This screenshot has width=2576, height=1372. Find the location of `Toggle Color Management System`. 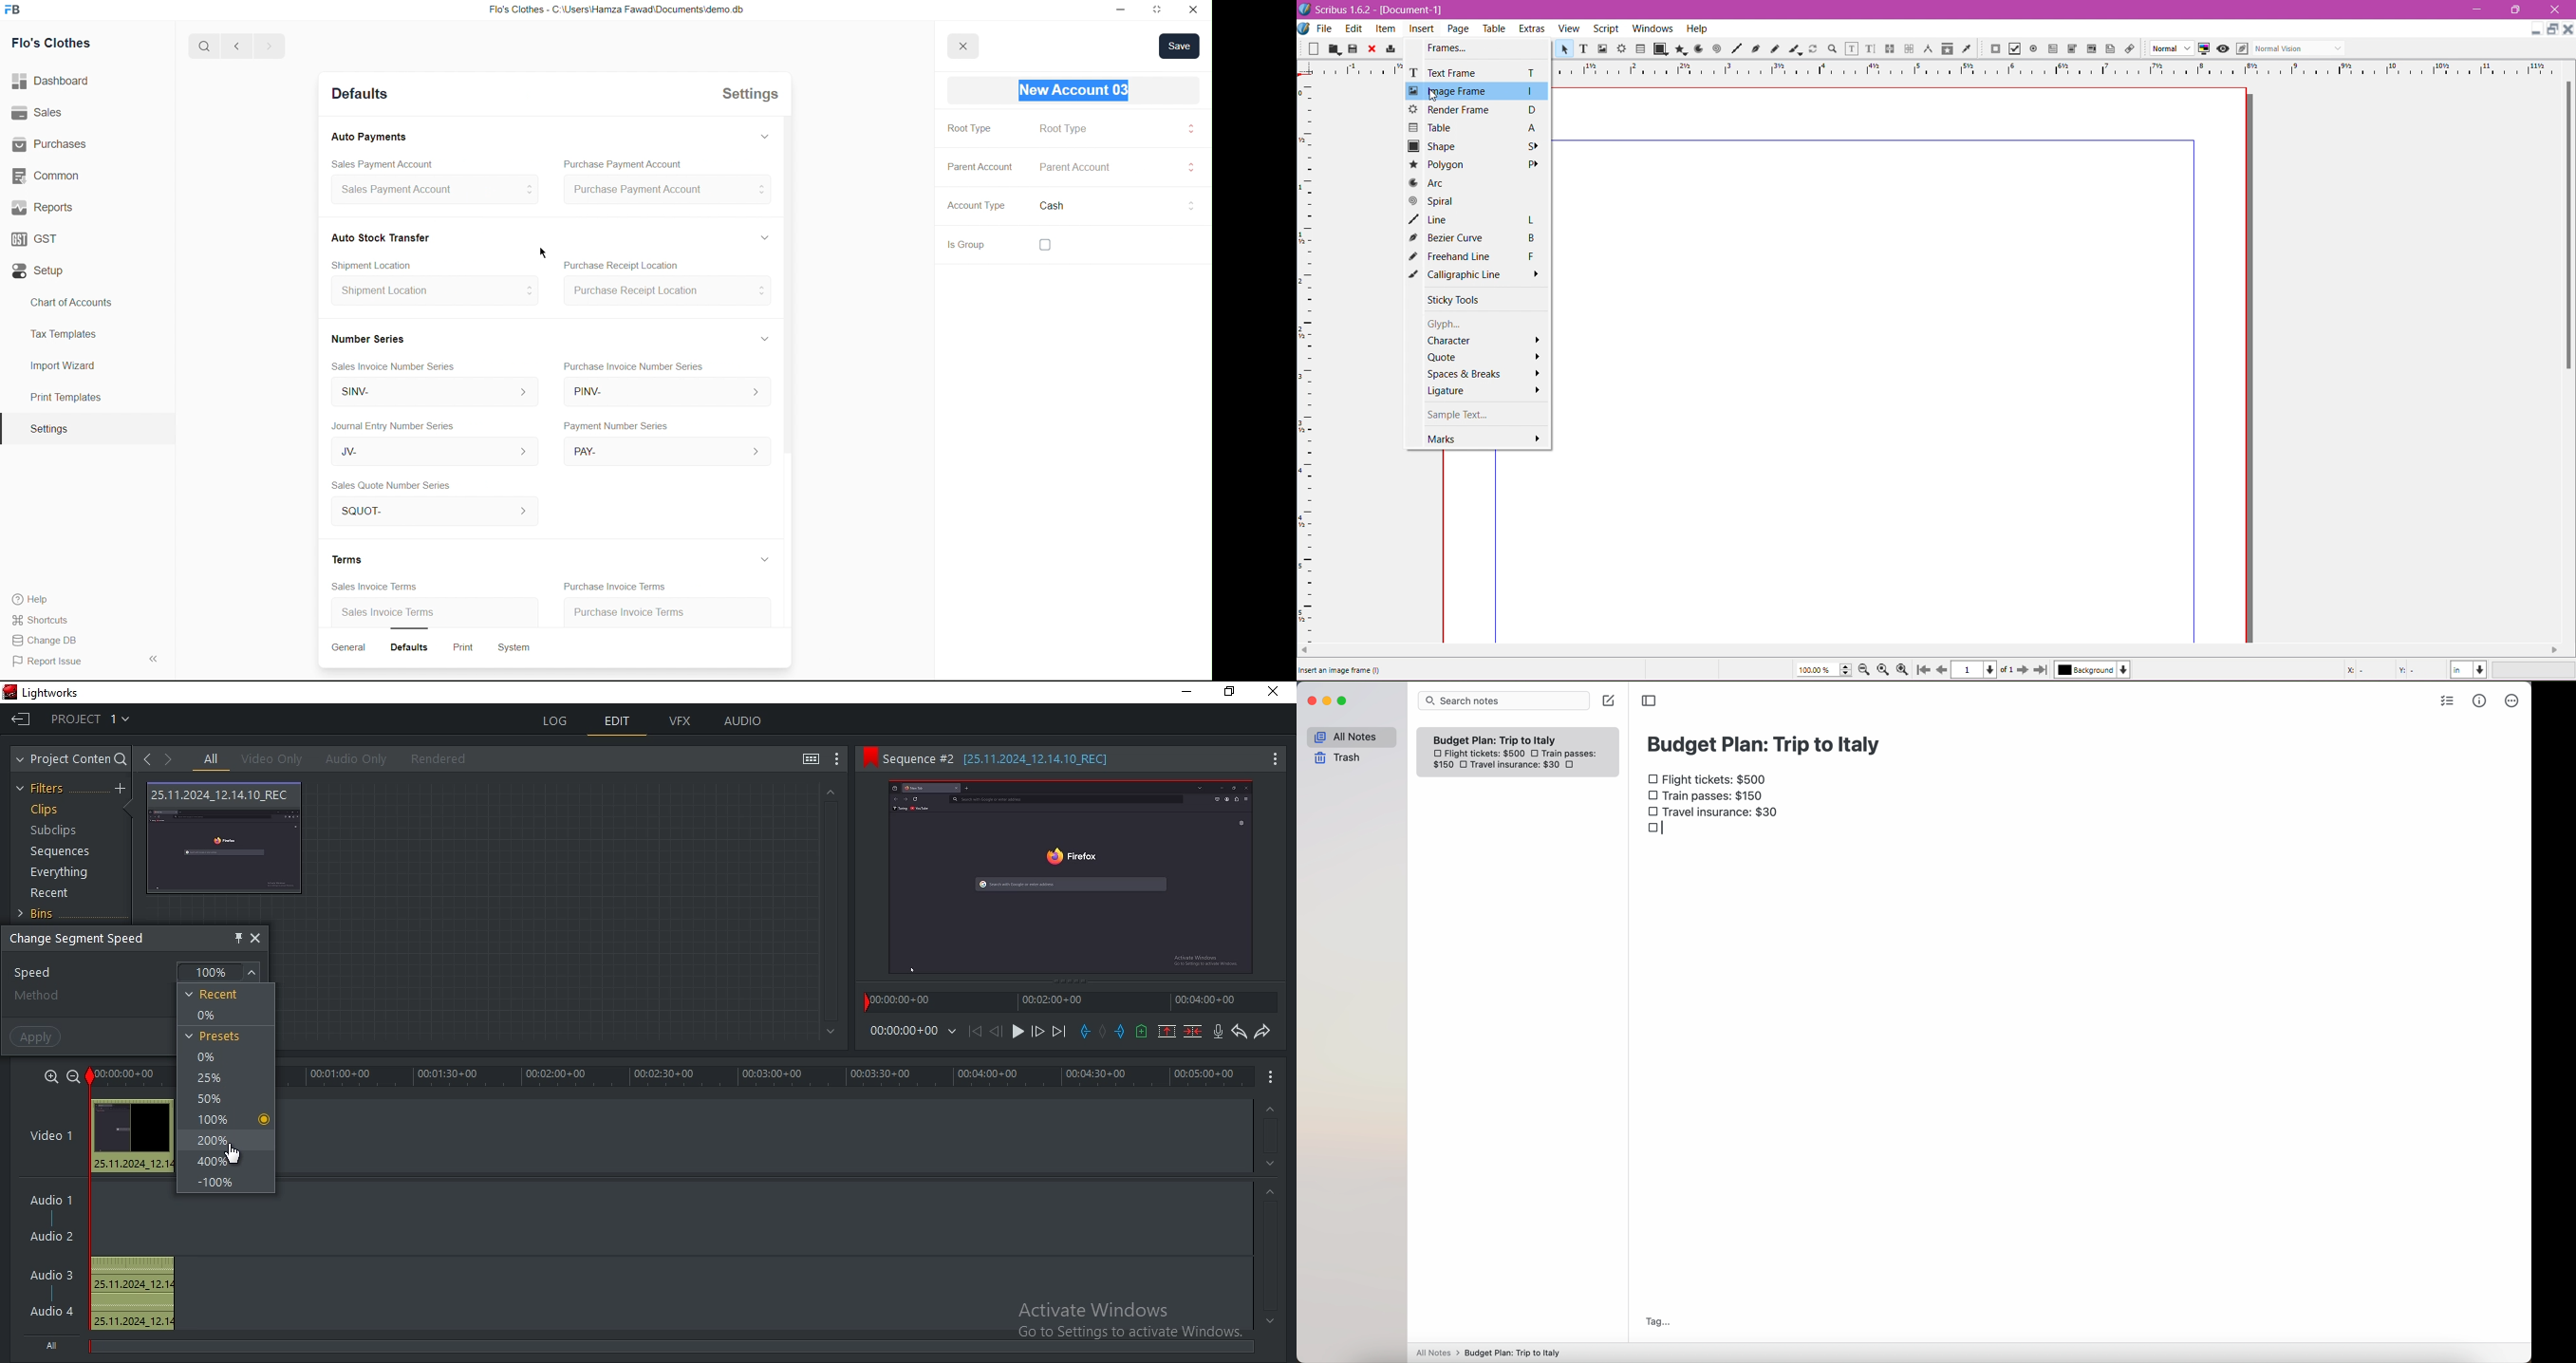

Toggle Color Management System is located at coordinates (2203, 49).